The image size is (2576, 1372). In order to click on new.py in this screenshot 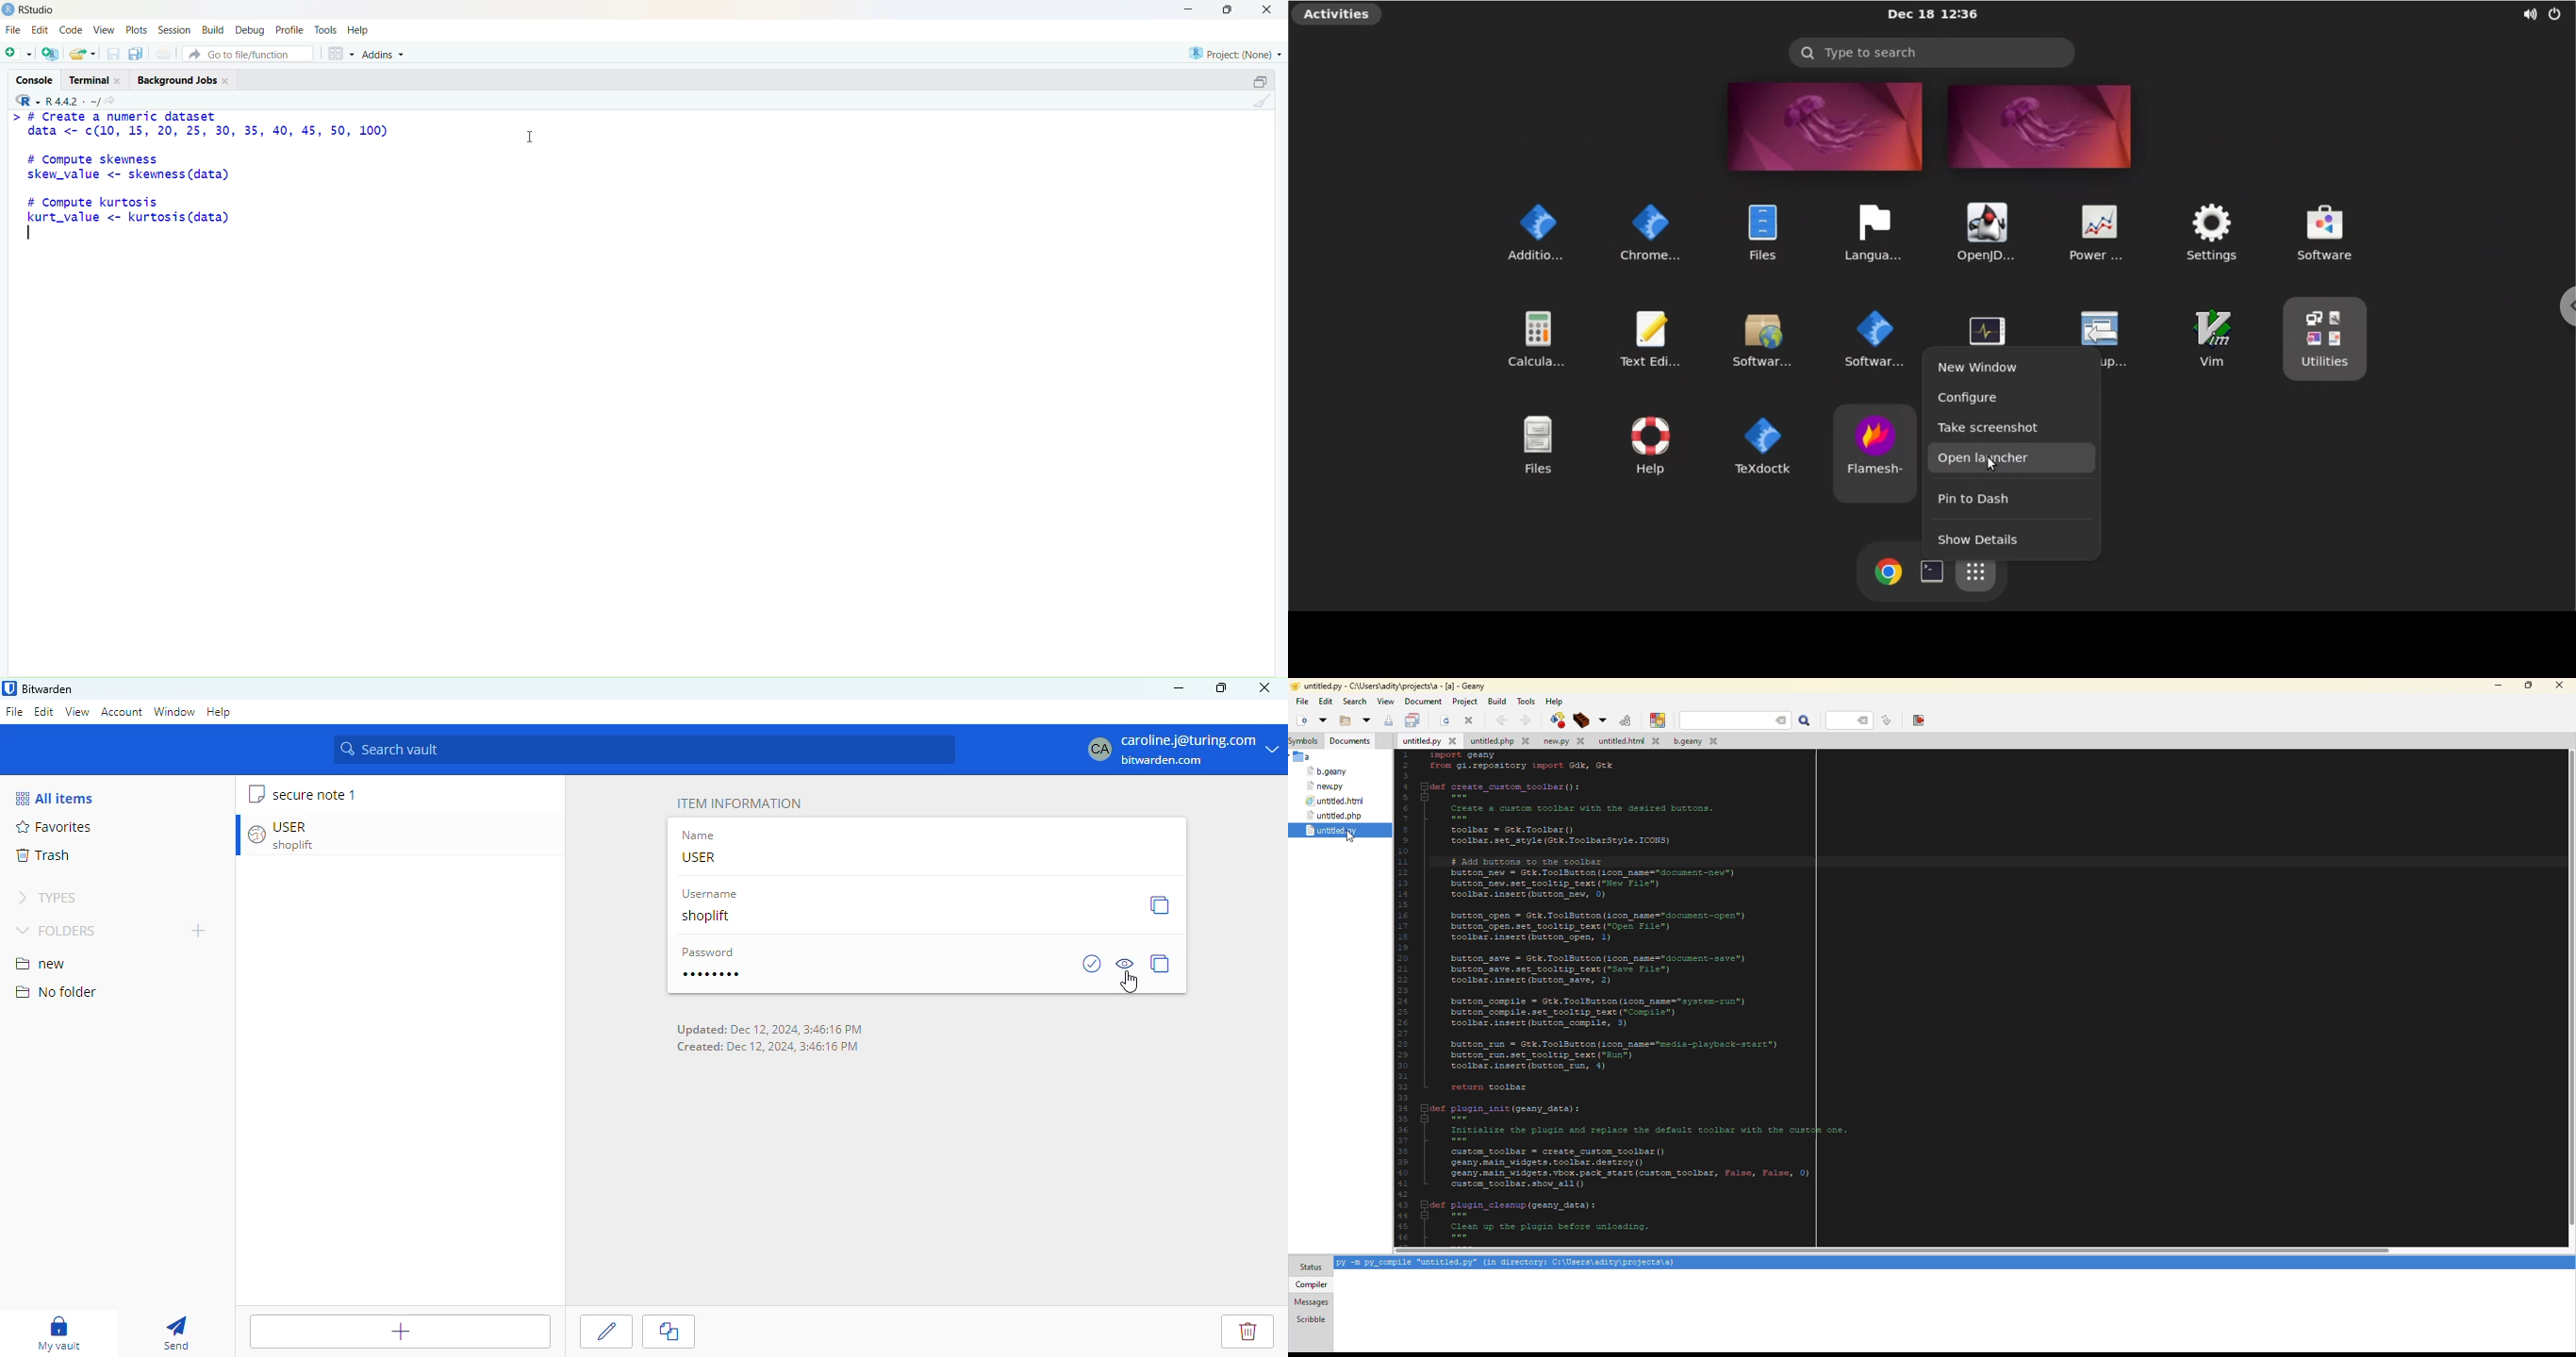, I will do `click(1568, 741)`.